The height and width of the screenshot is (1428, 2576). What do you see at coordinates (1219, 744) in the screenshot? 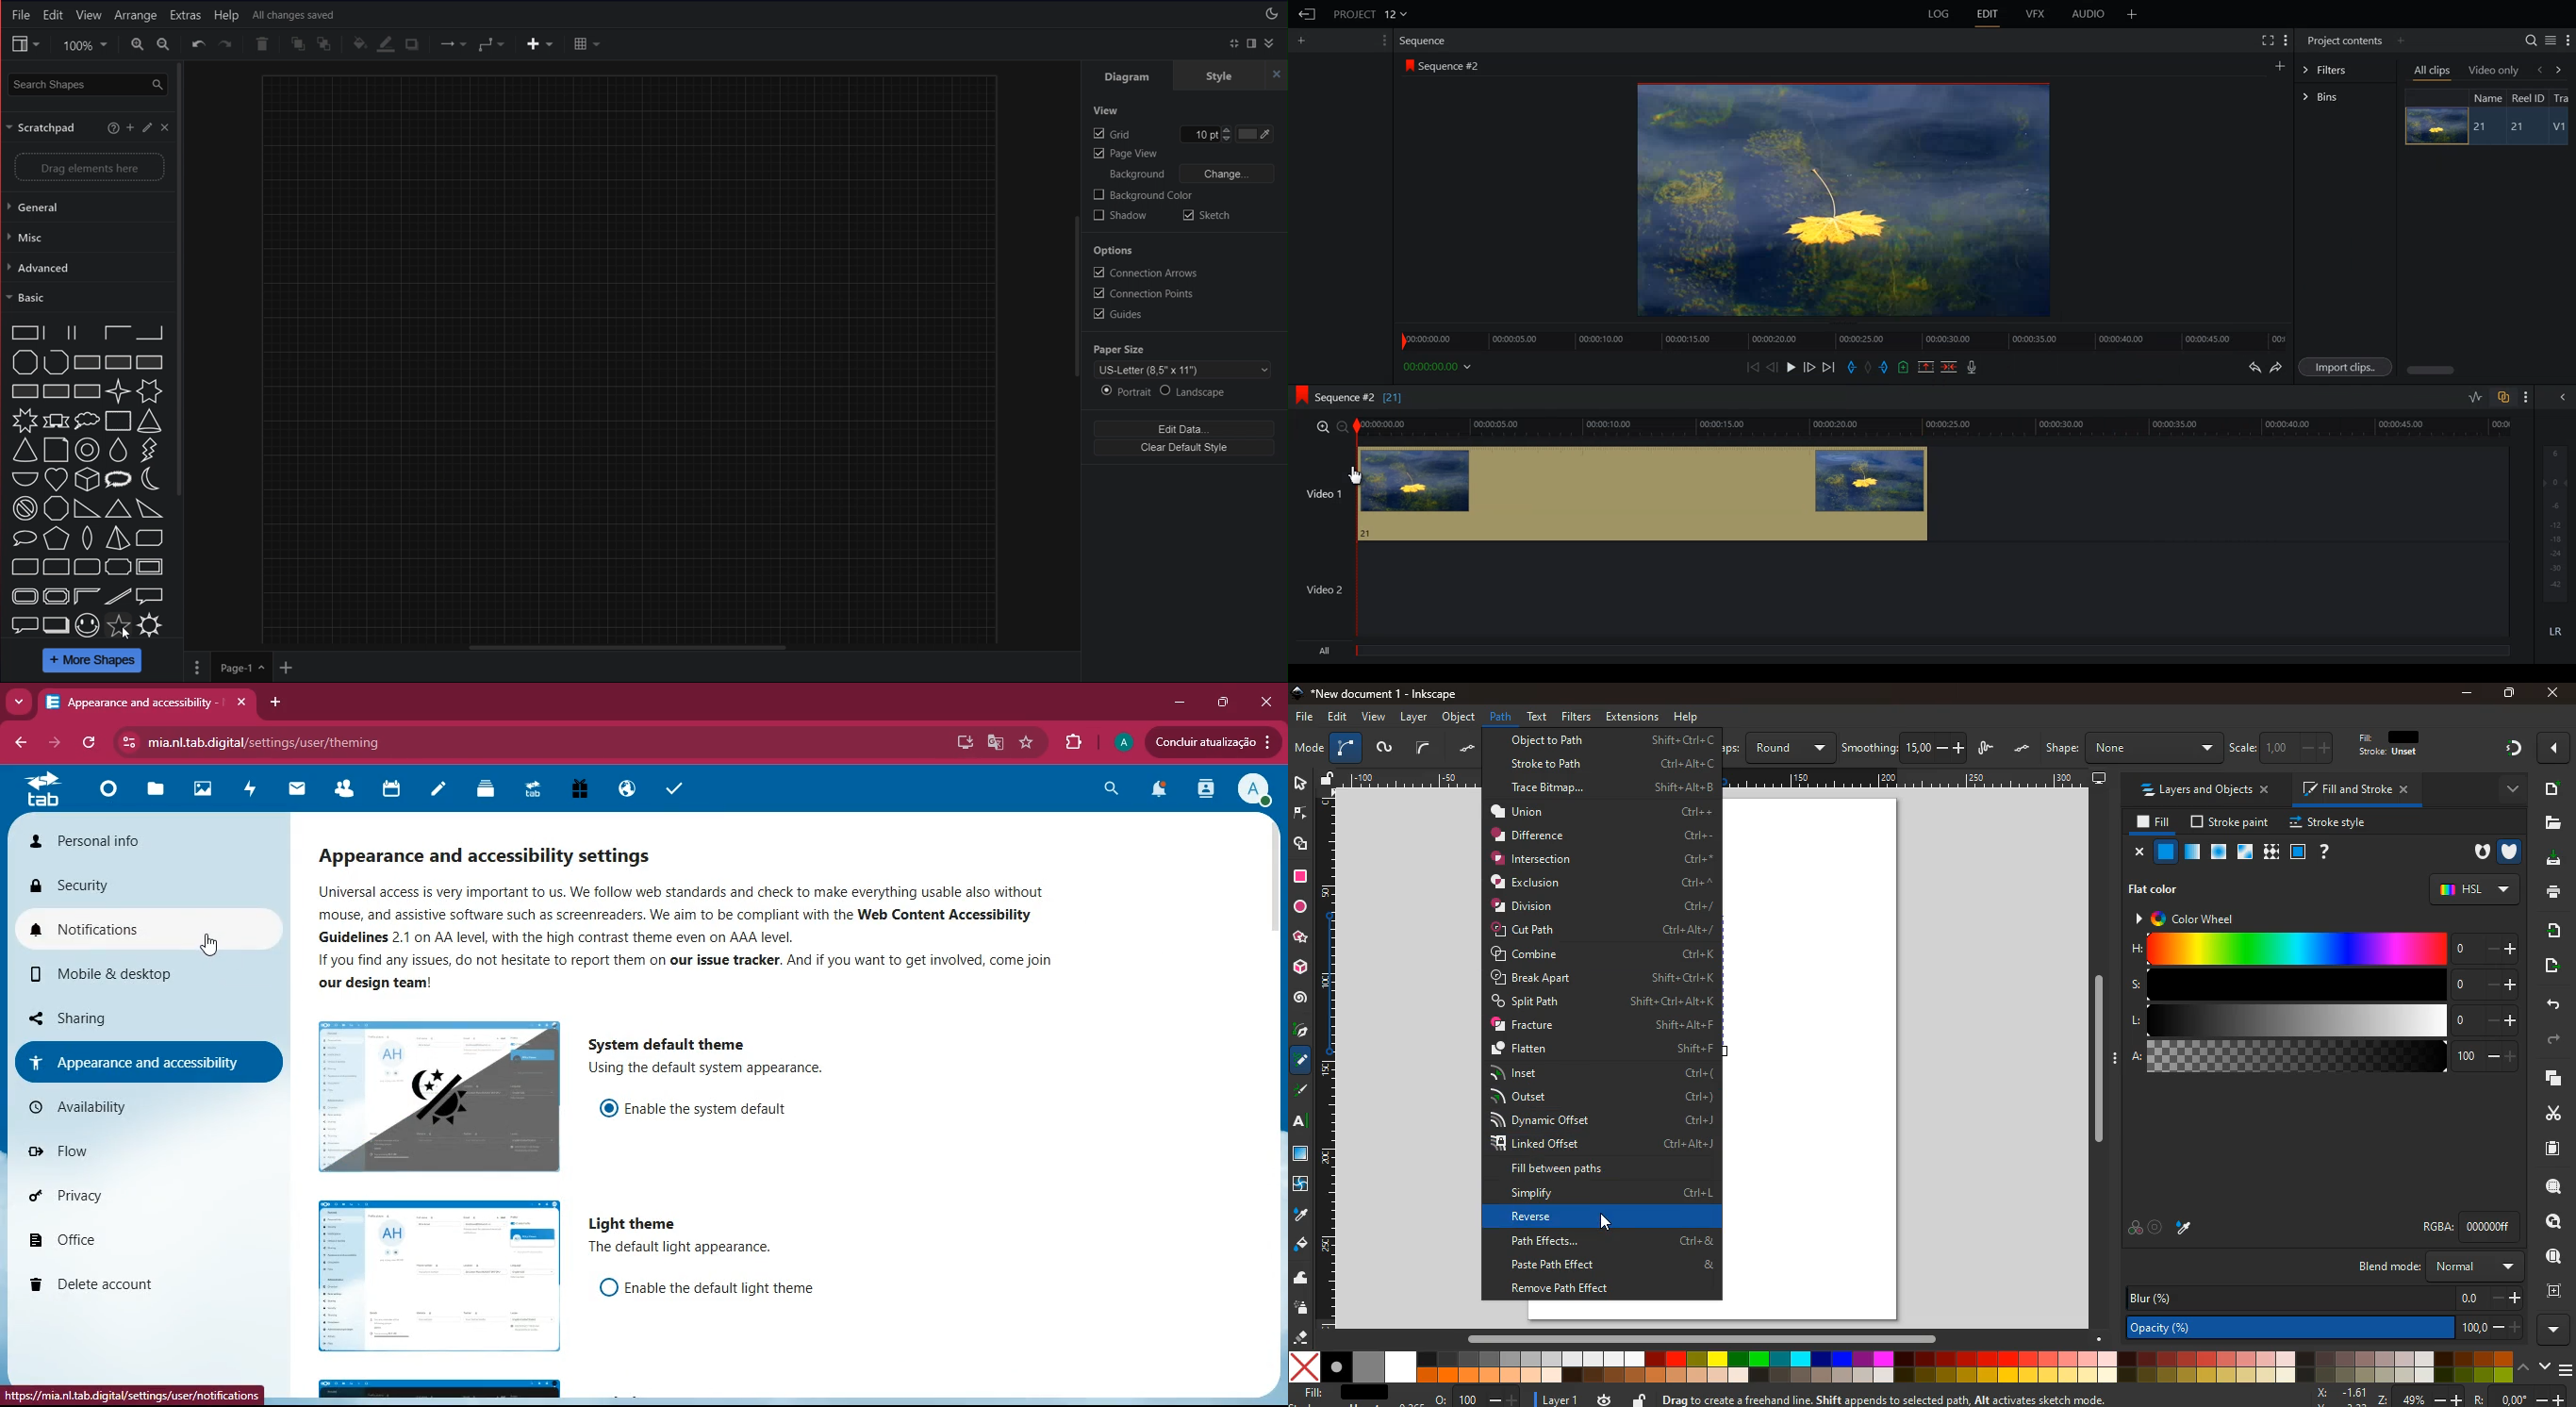
I see `Condluir atualizagio` at bounding box center [1219, 744].